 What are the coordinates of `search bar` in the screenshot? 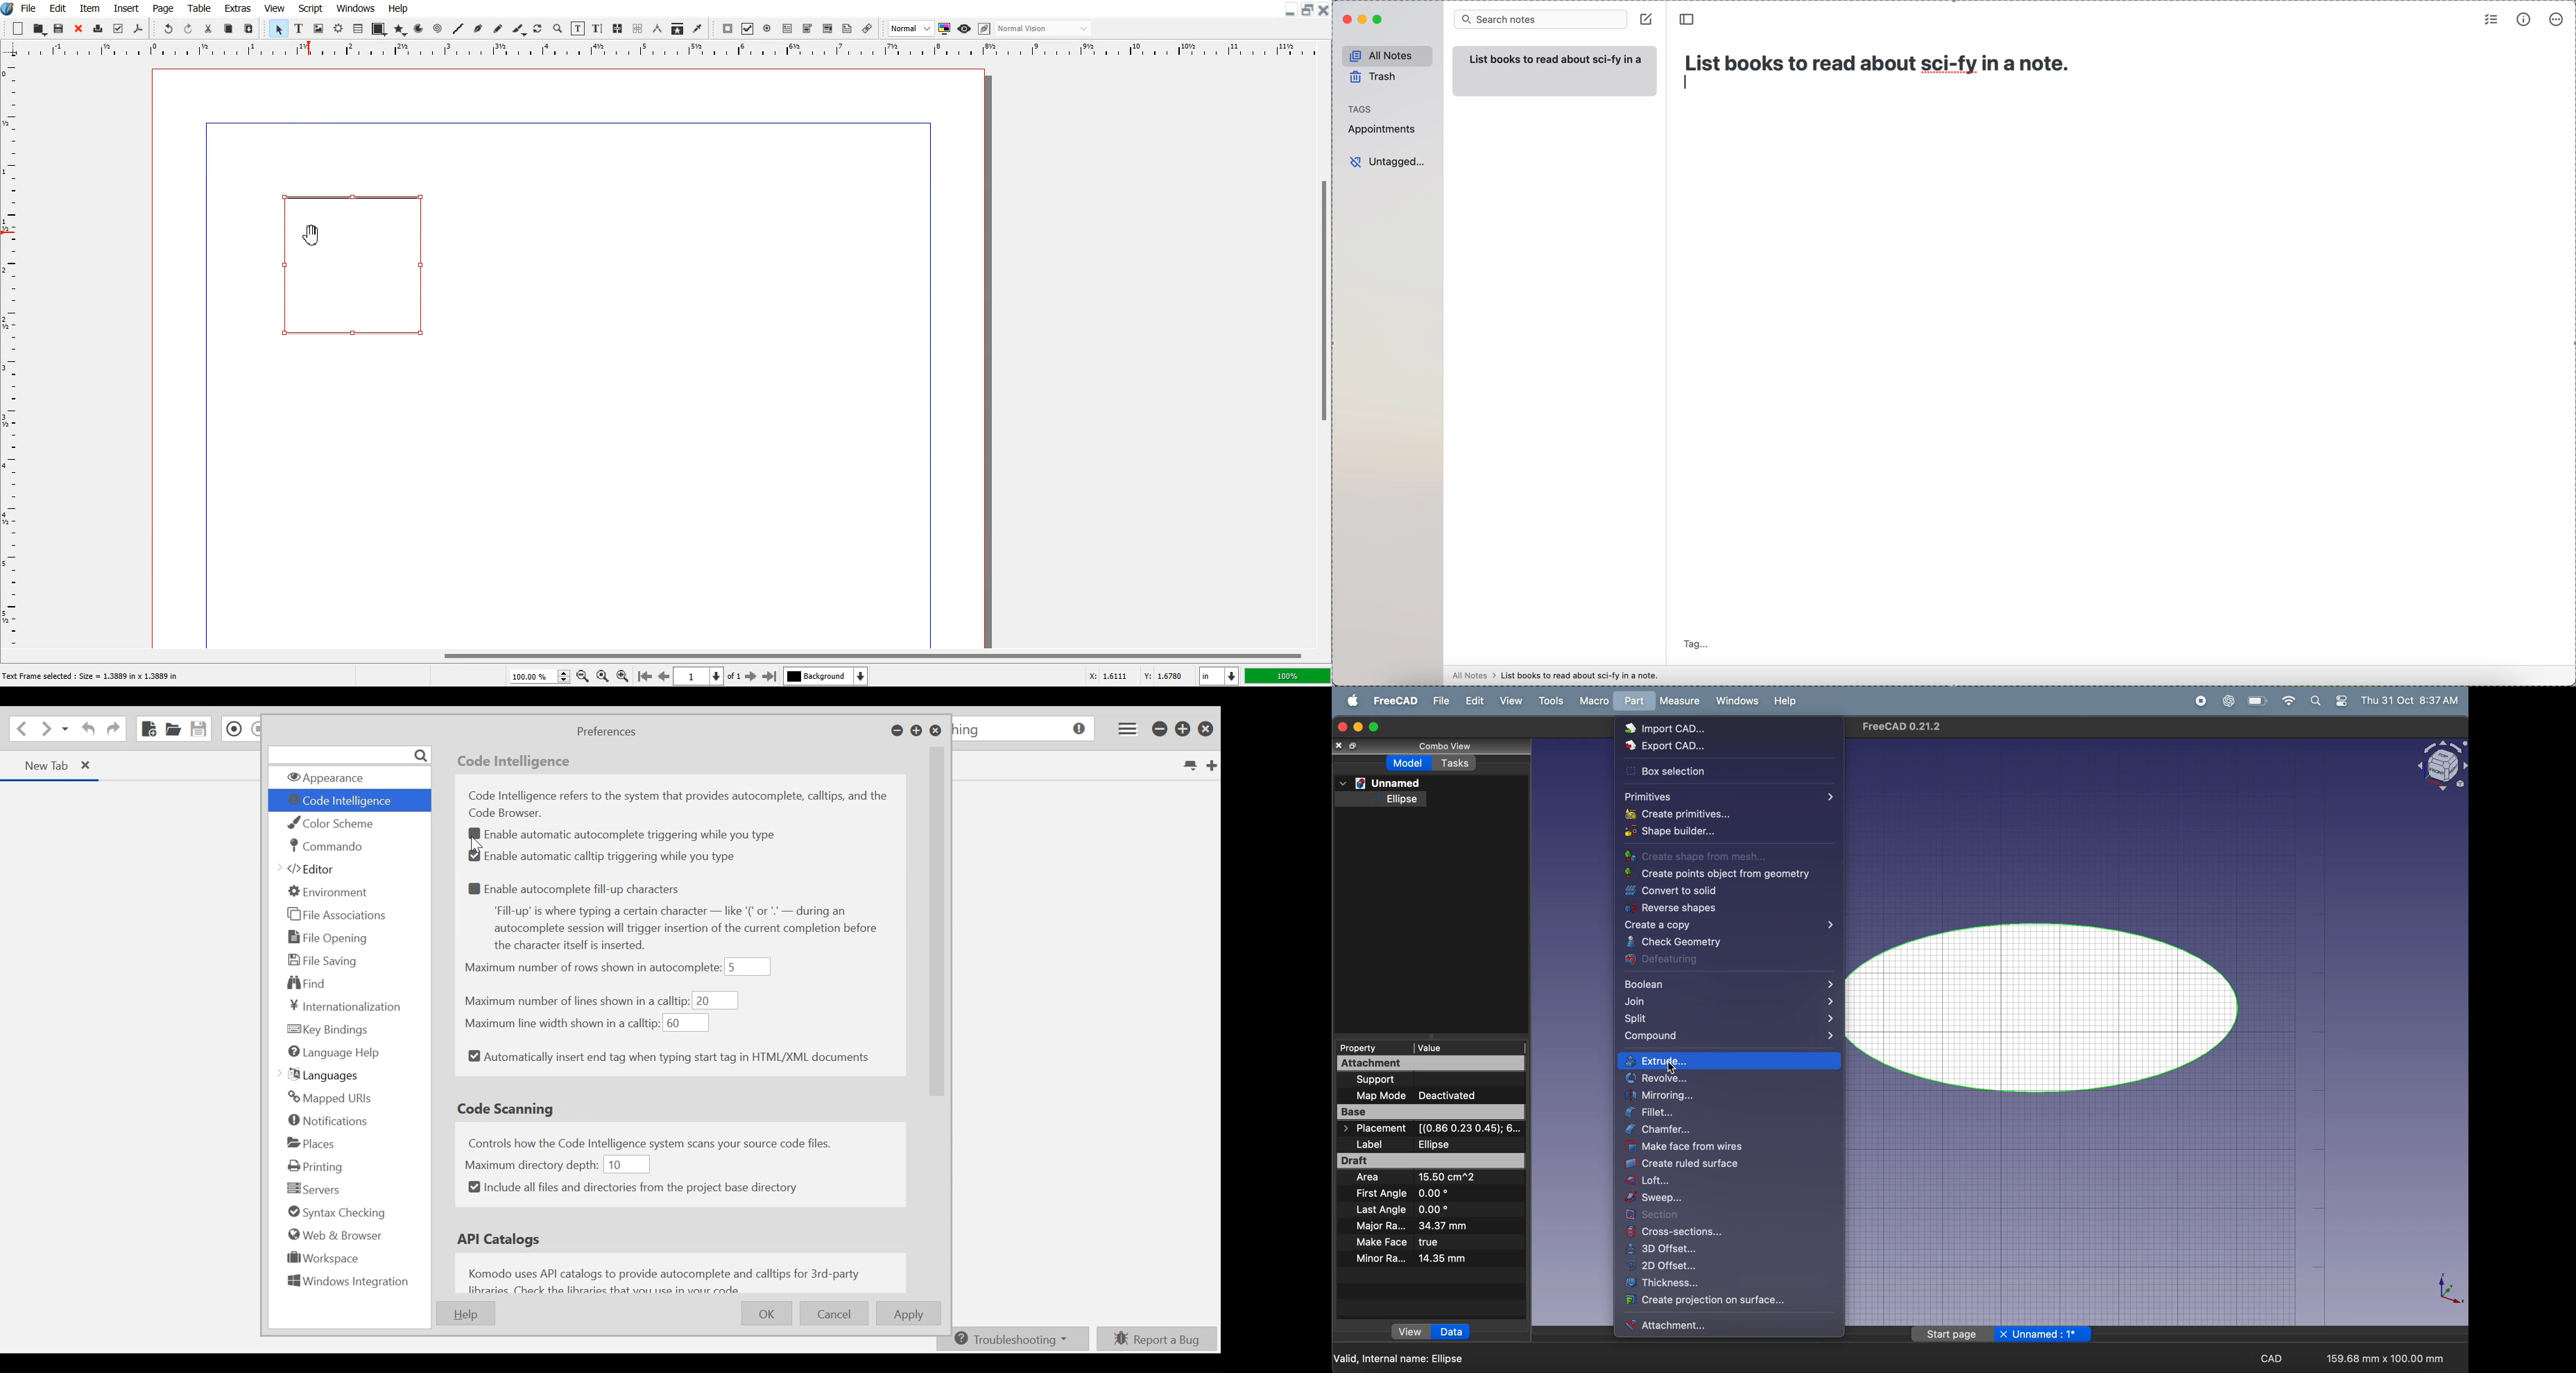 It's located at (1539, 20).